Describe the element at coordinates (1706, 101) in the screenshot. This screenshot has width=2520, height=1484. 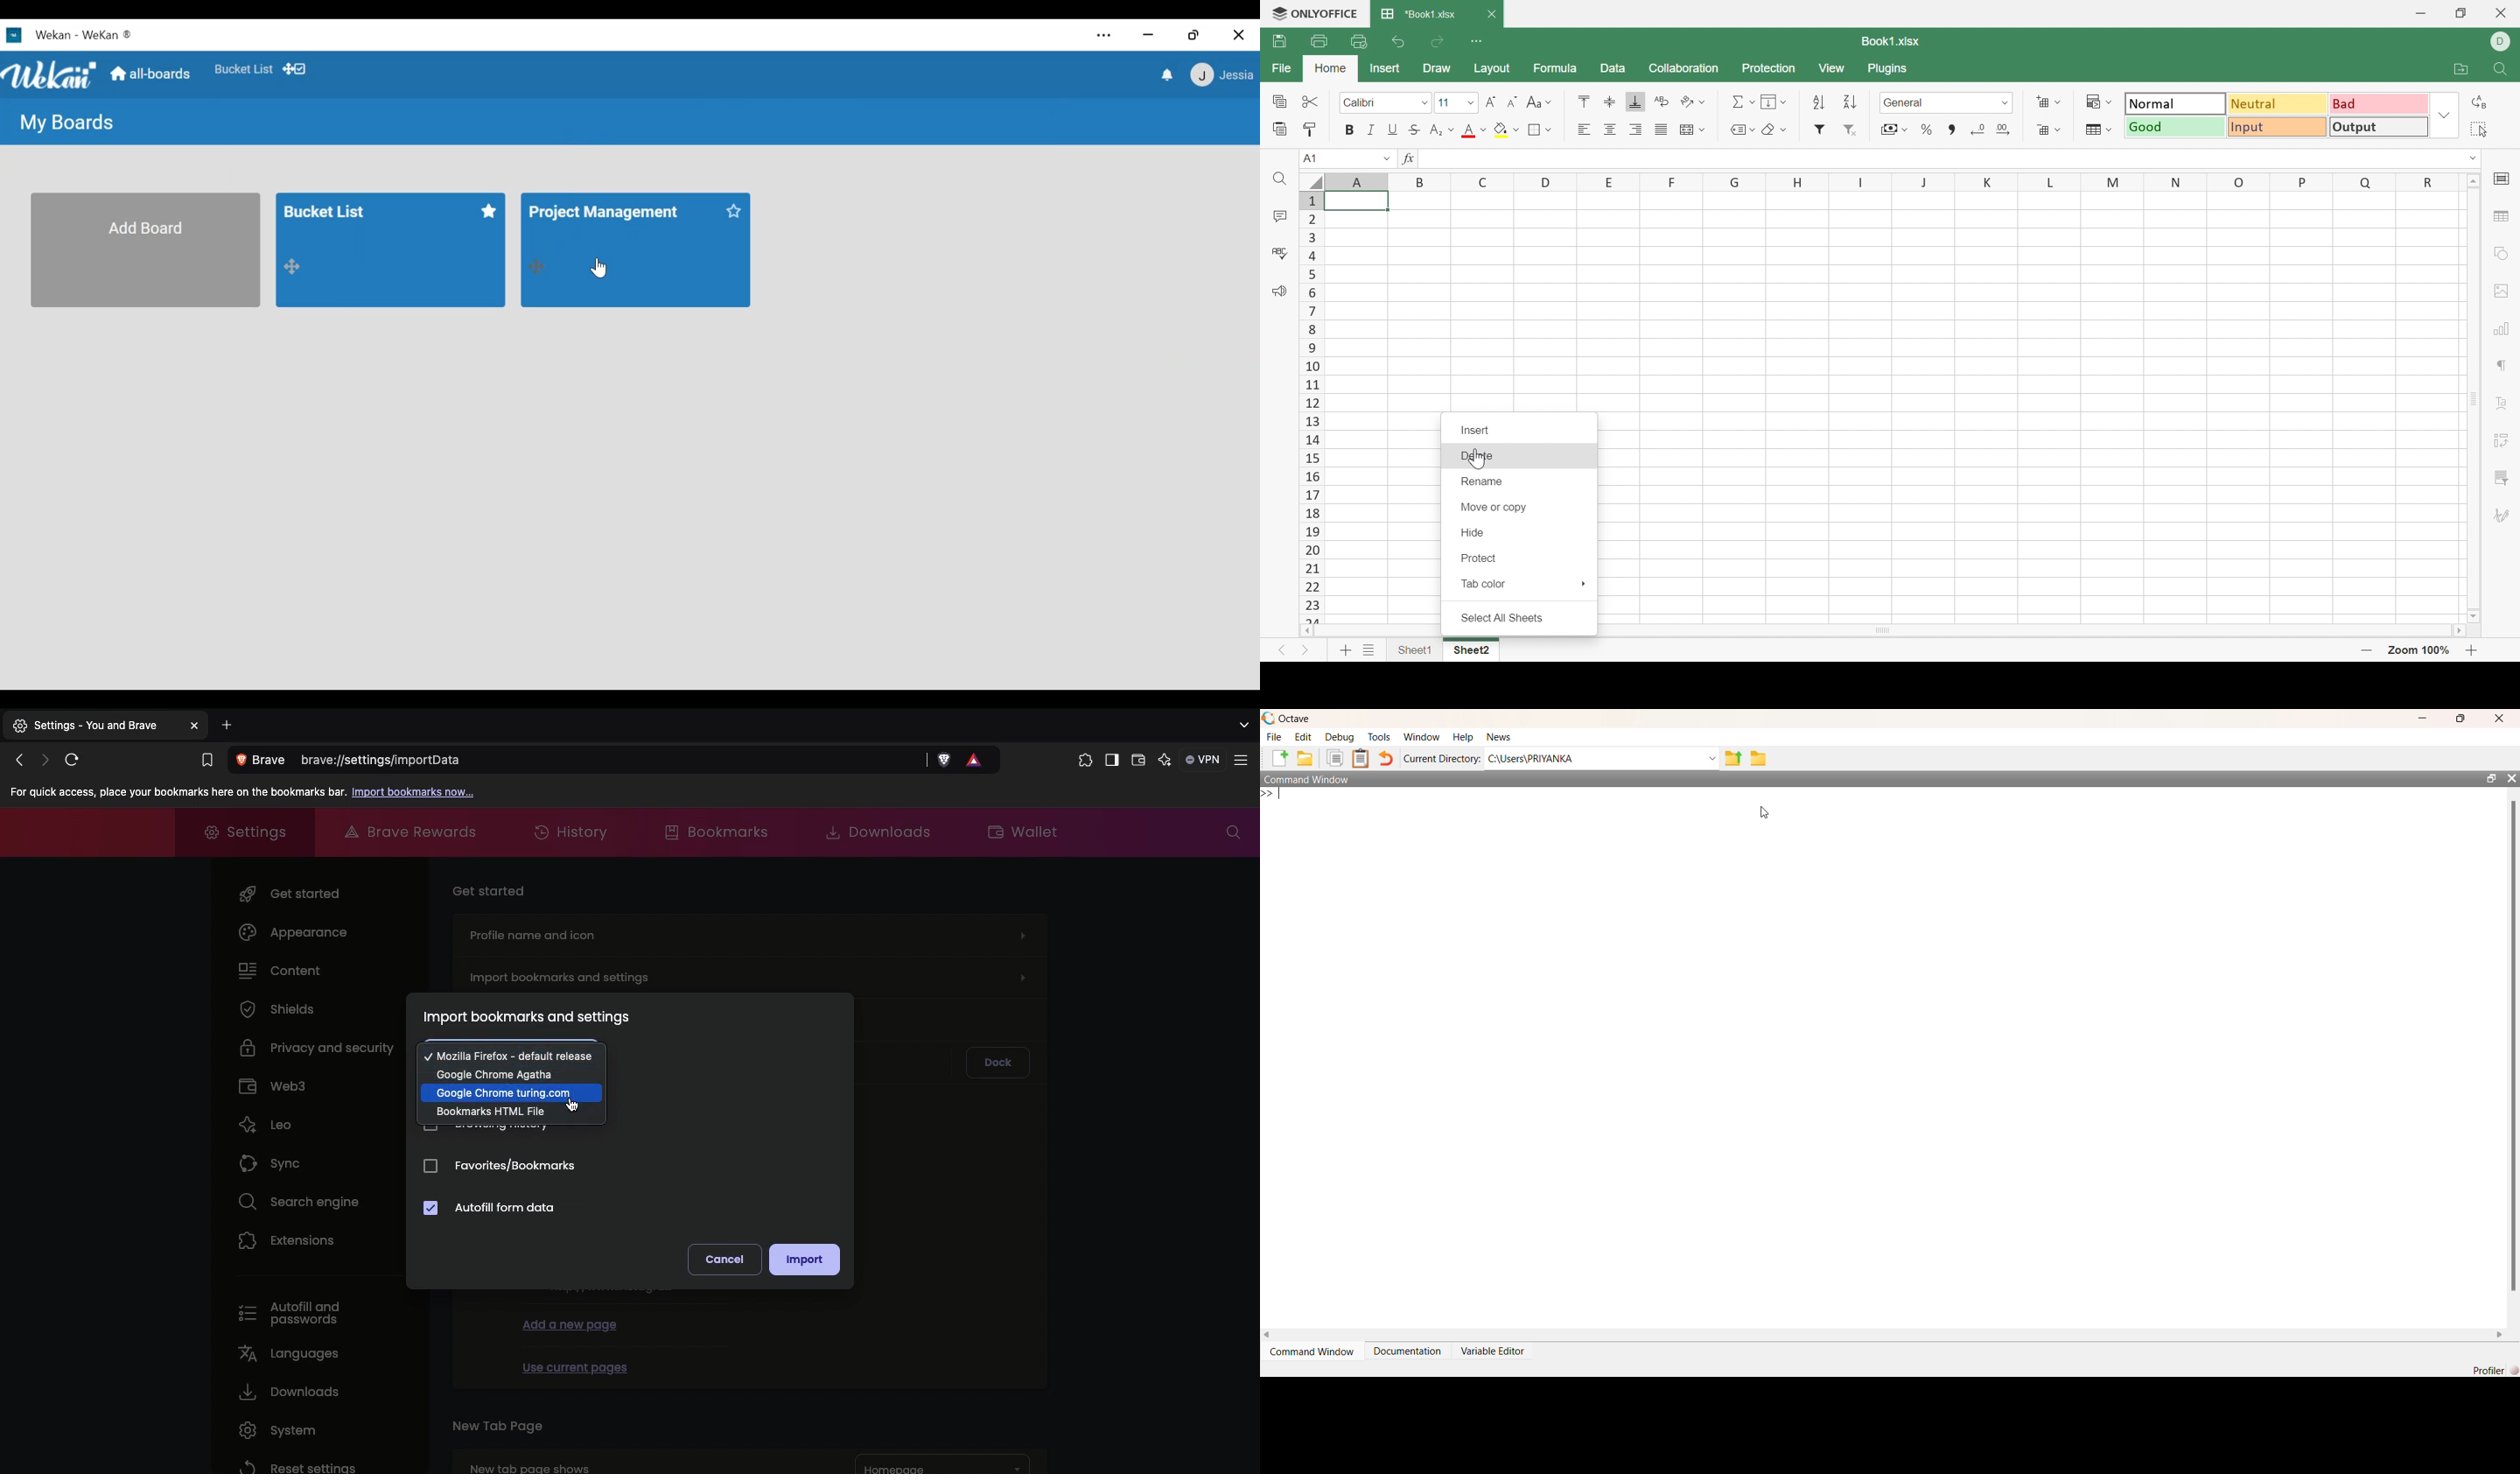
I see `Drop Down` at that location.